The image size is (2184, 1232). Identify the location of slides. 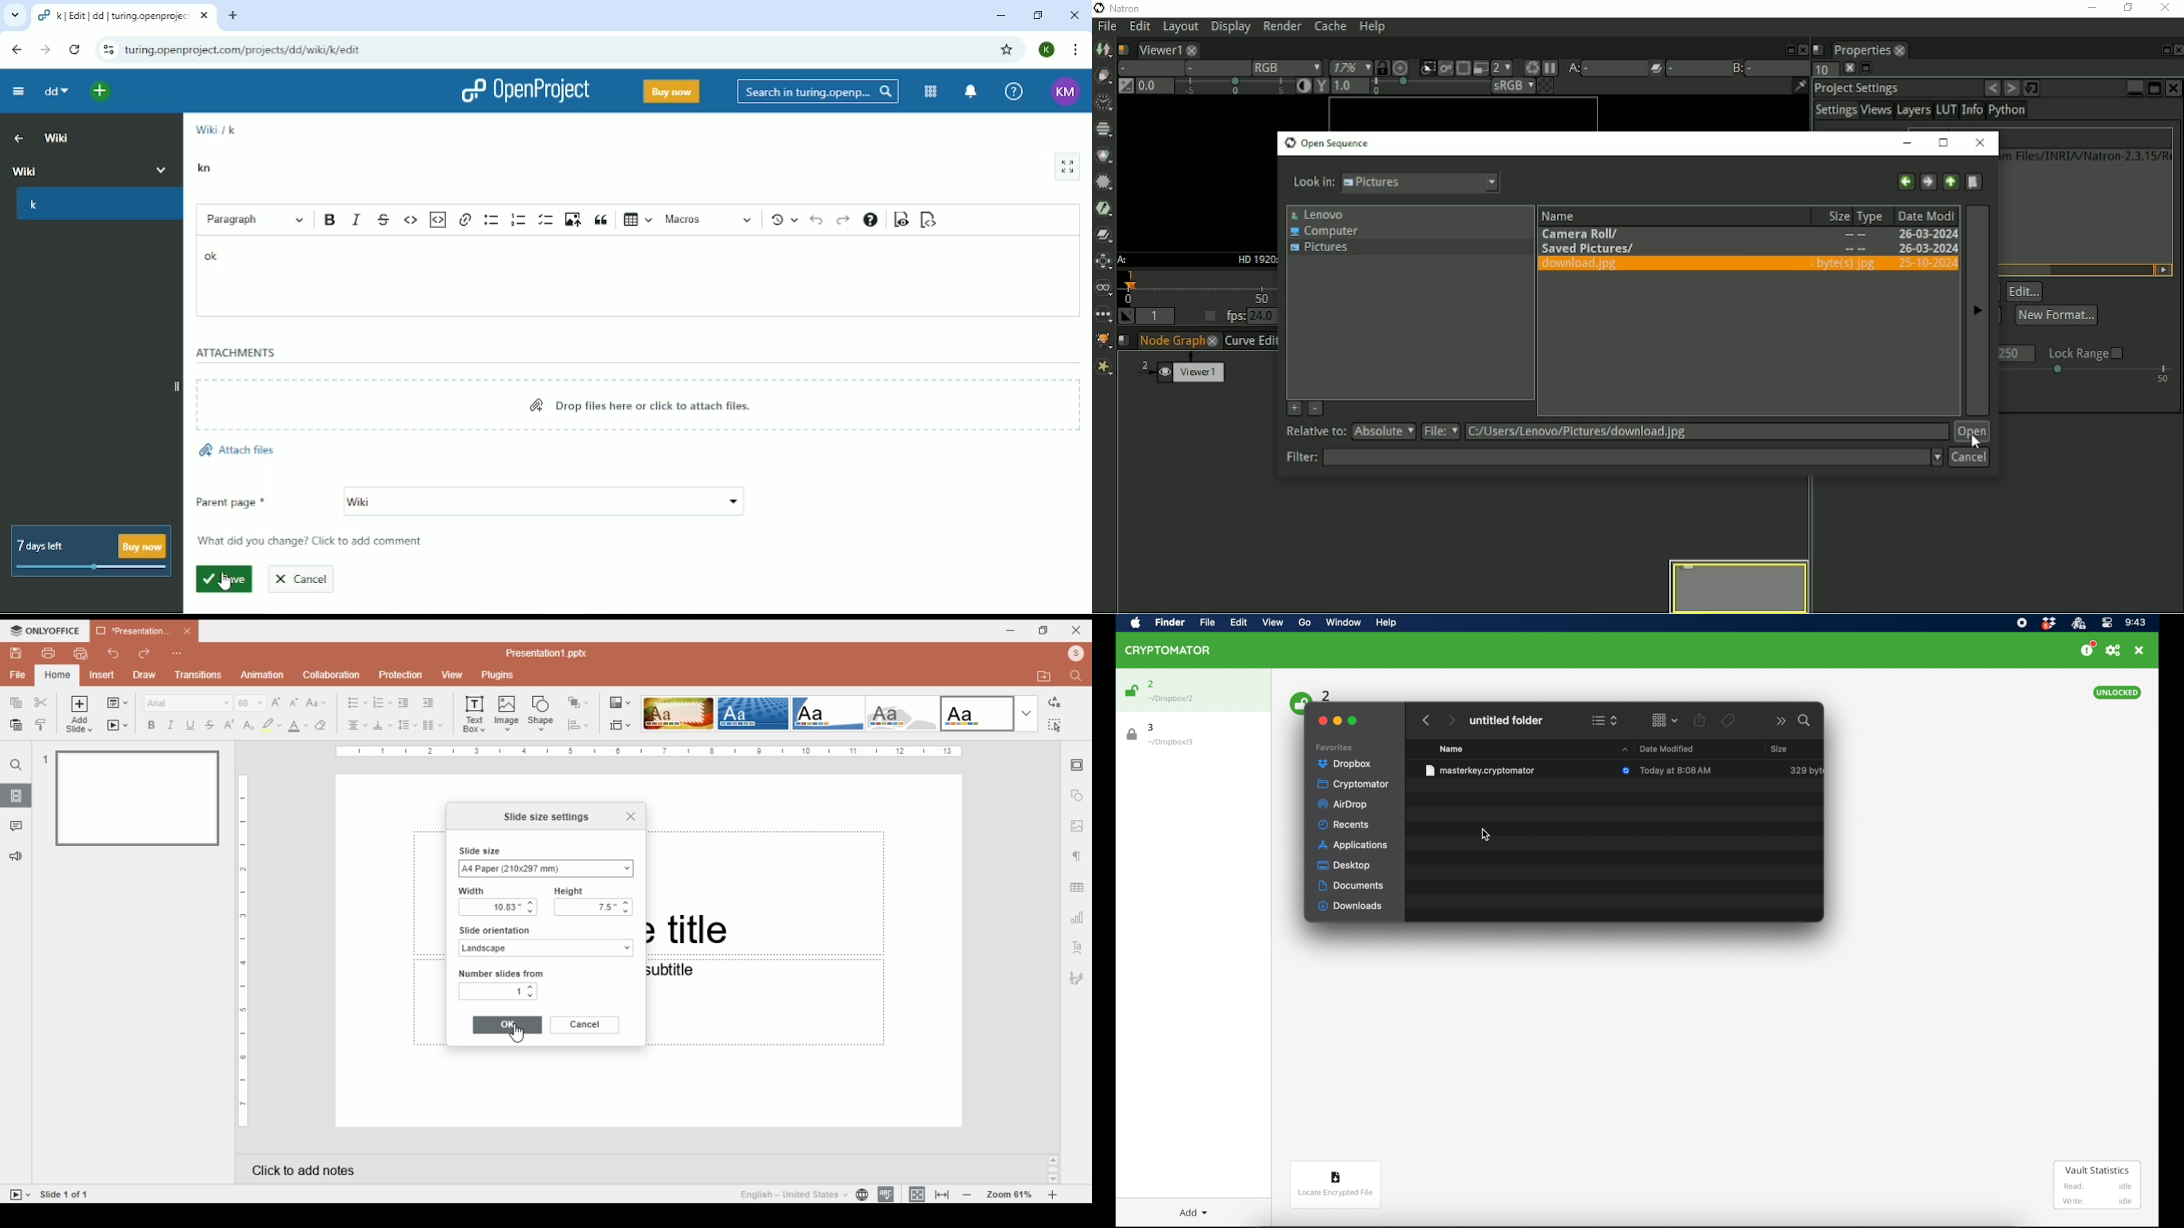
(16, 795).